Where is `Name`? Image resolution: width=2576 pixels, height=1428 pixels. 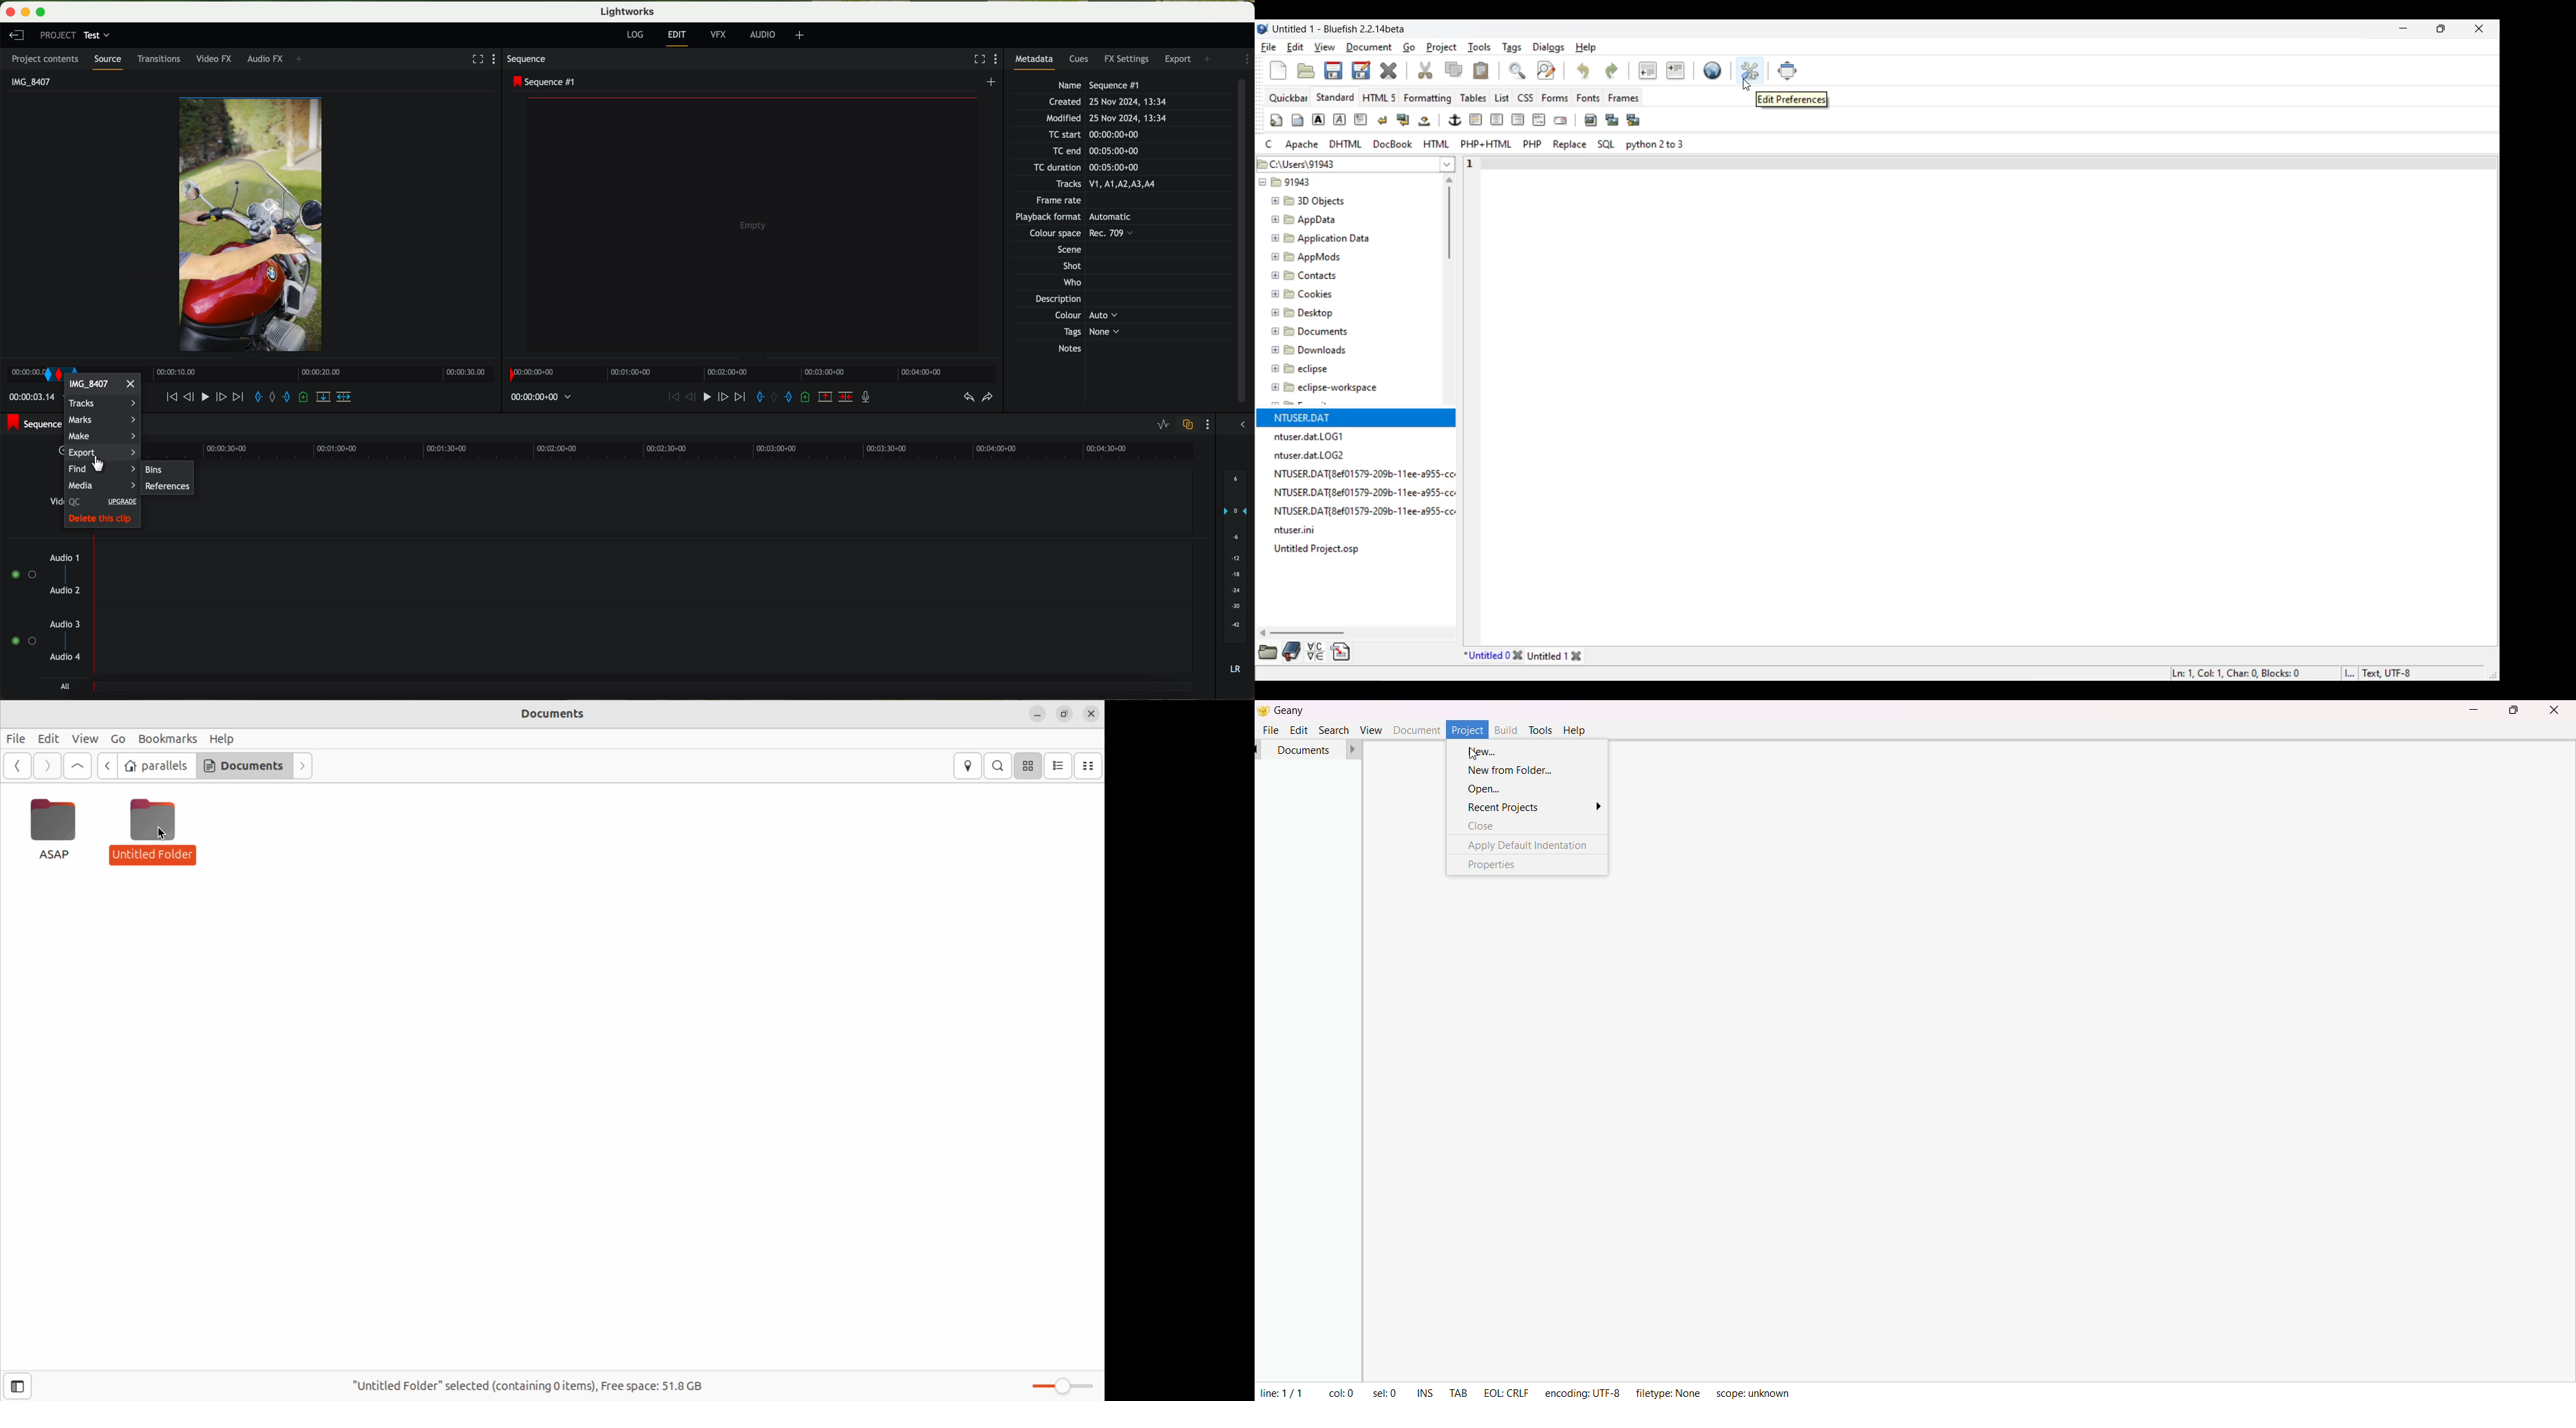
Name is located at coordinates (1101, 84).